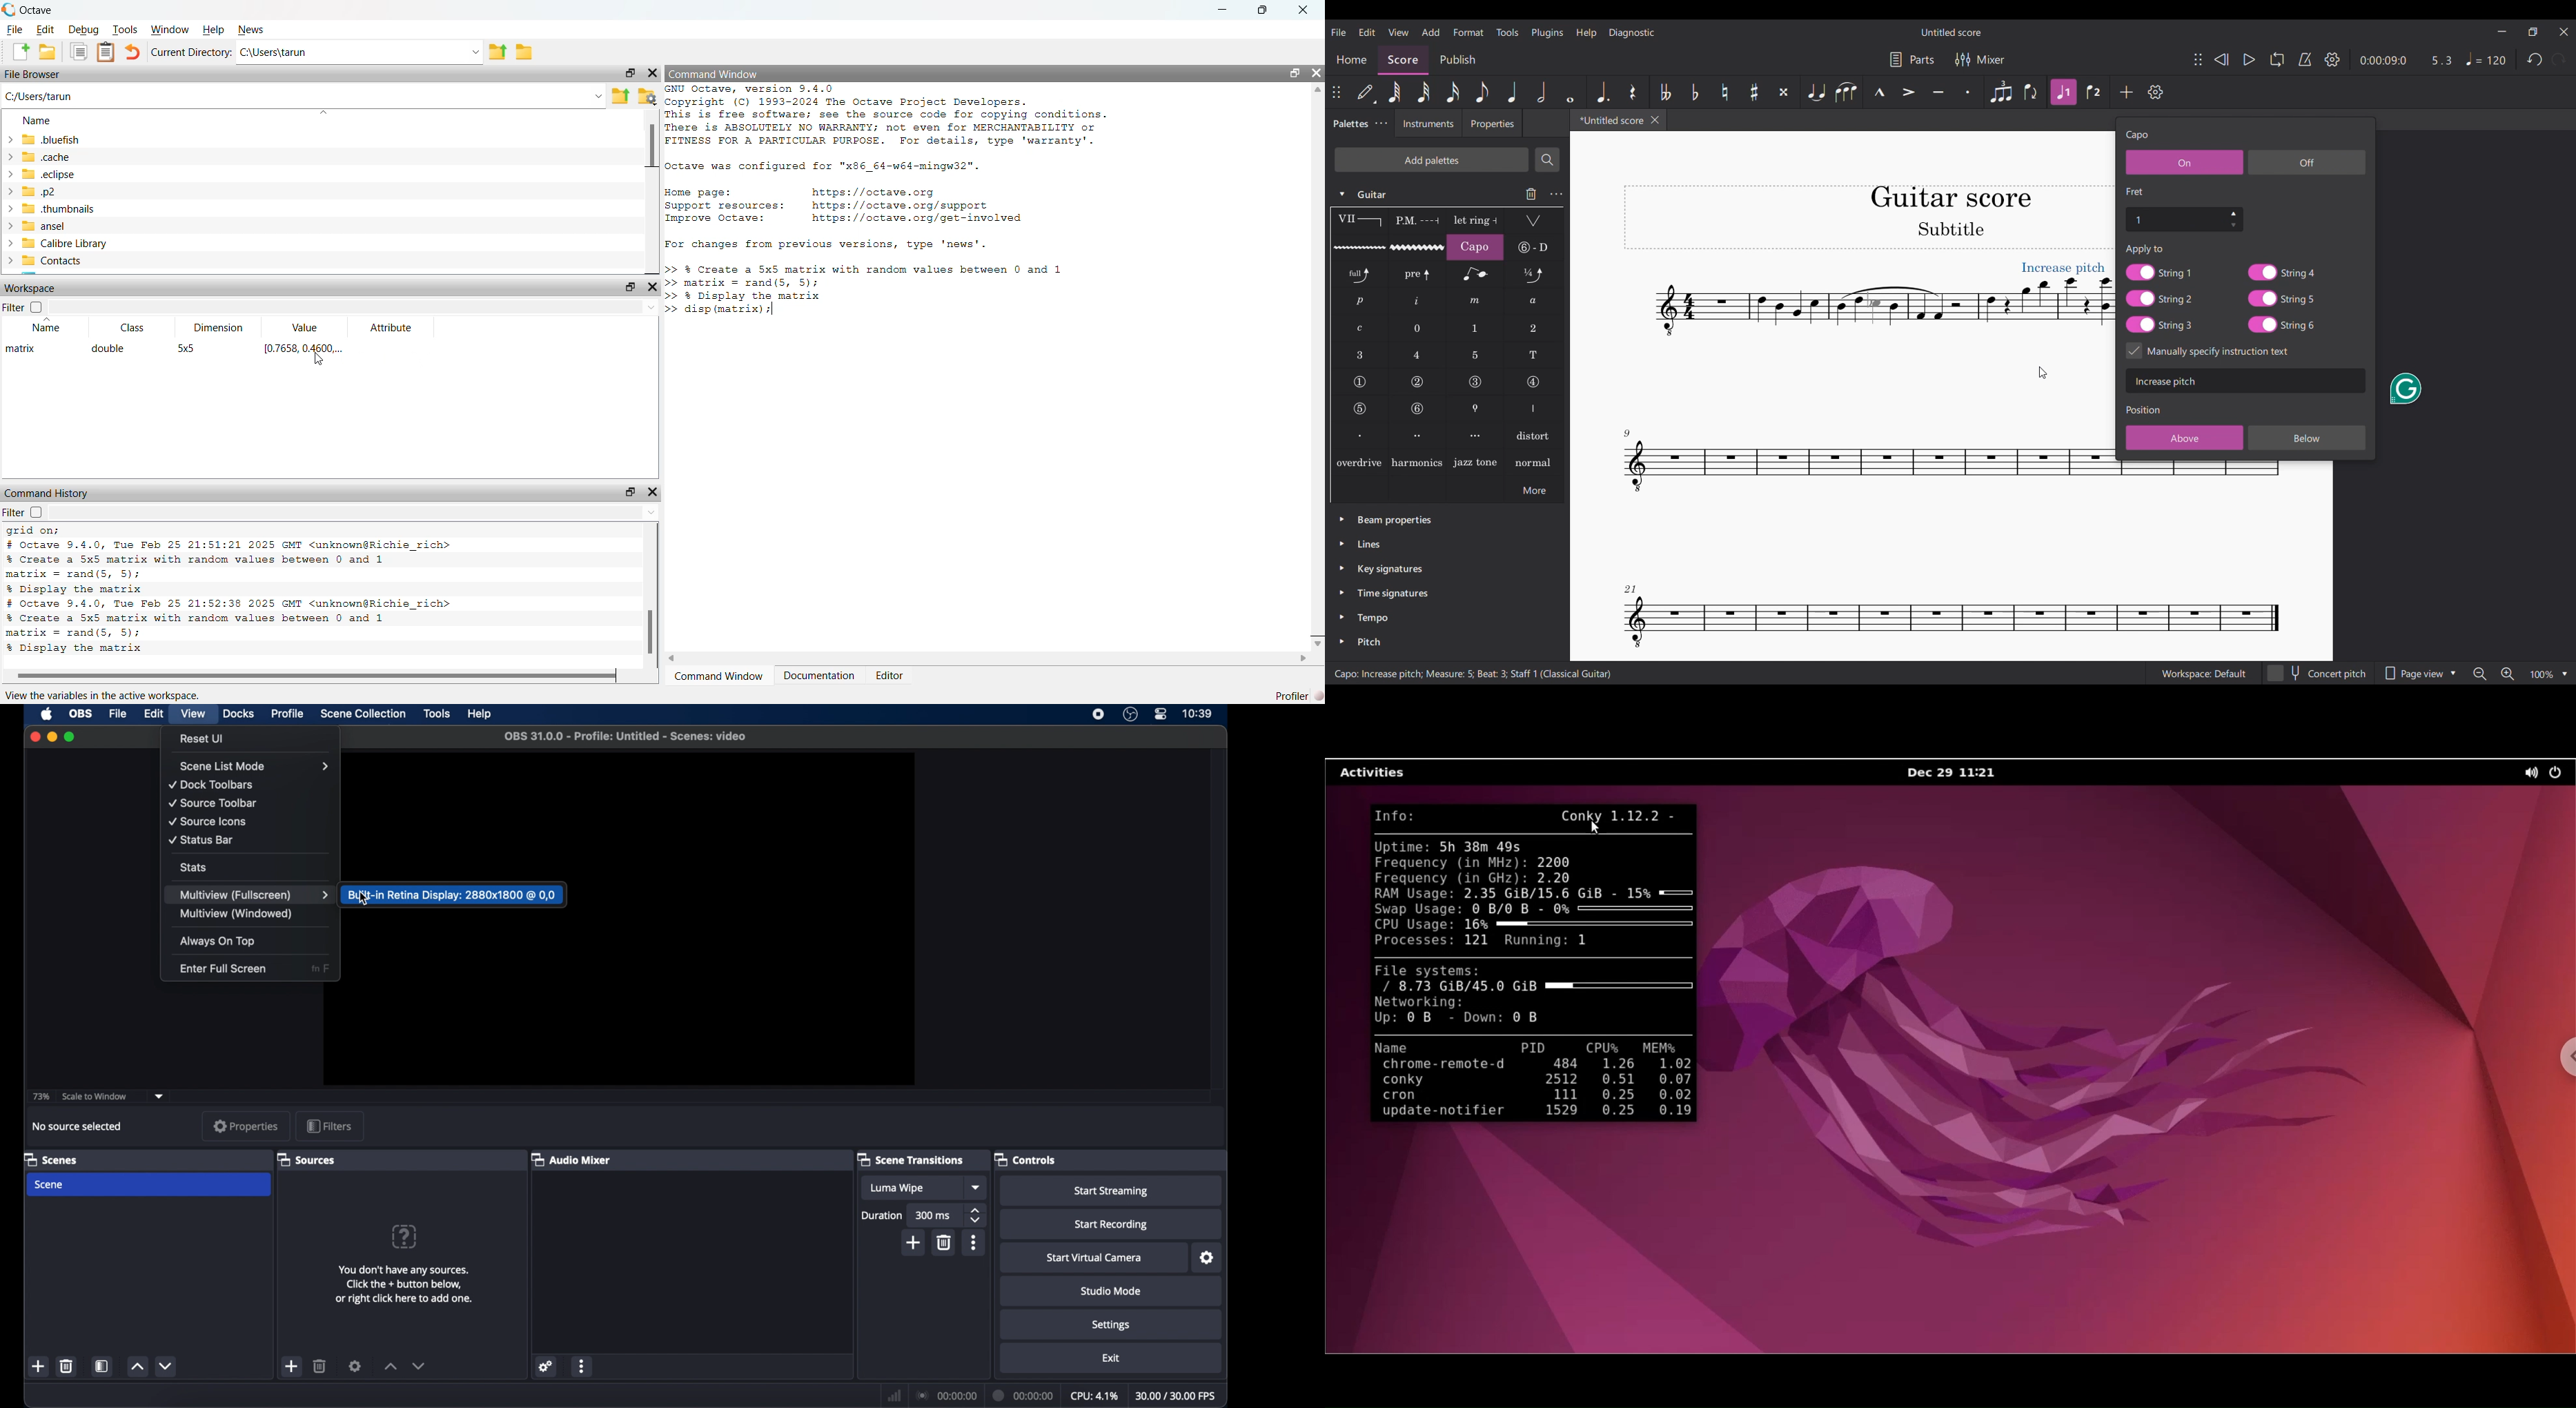  What do you see at coordinates (1113, 1291) in the screenshot?
I see `studio mode` at bounding box center [1113, 1291].